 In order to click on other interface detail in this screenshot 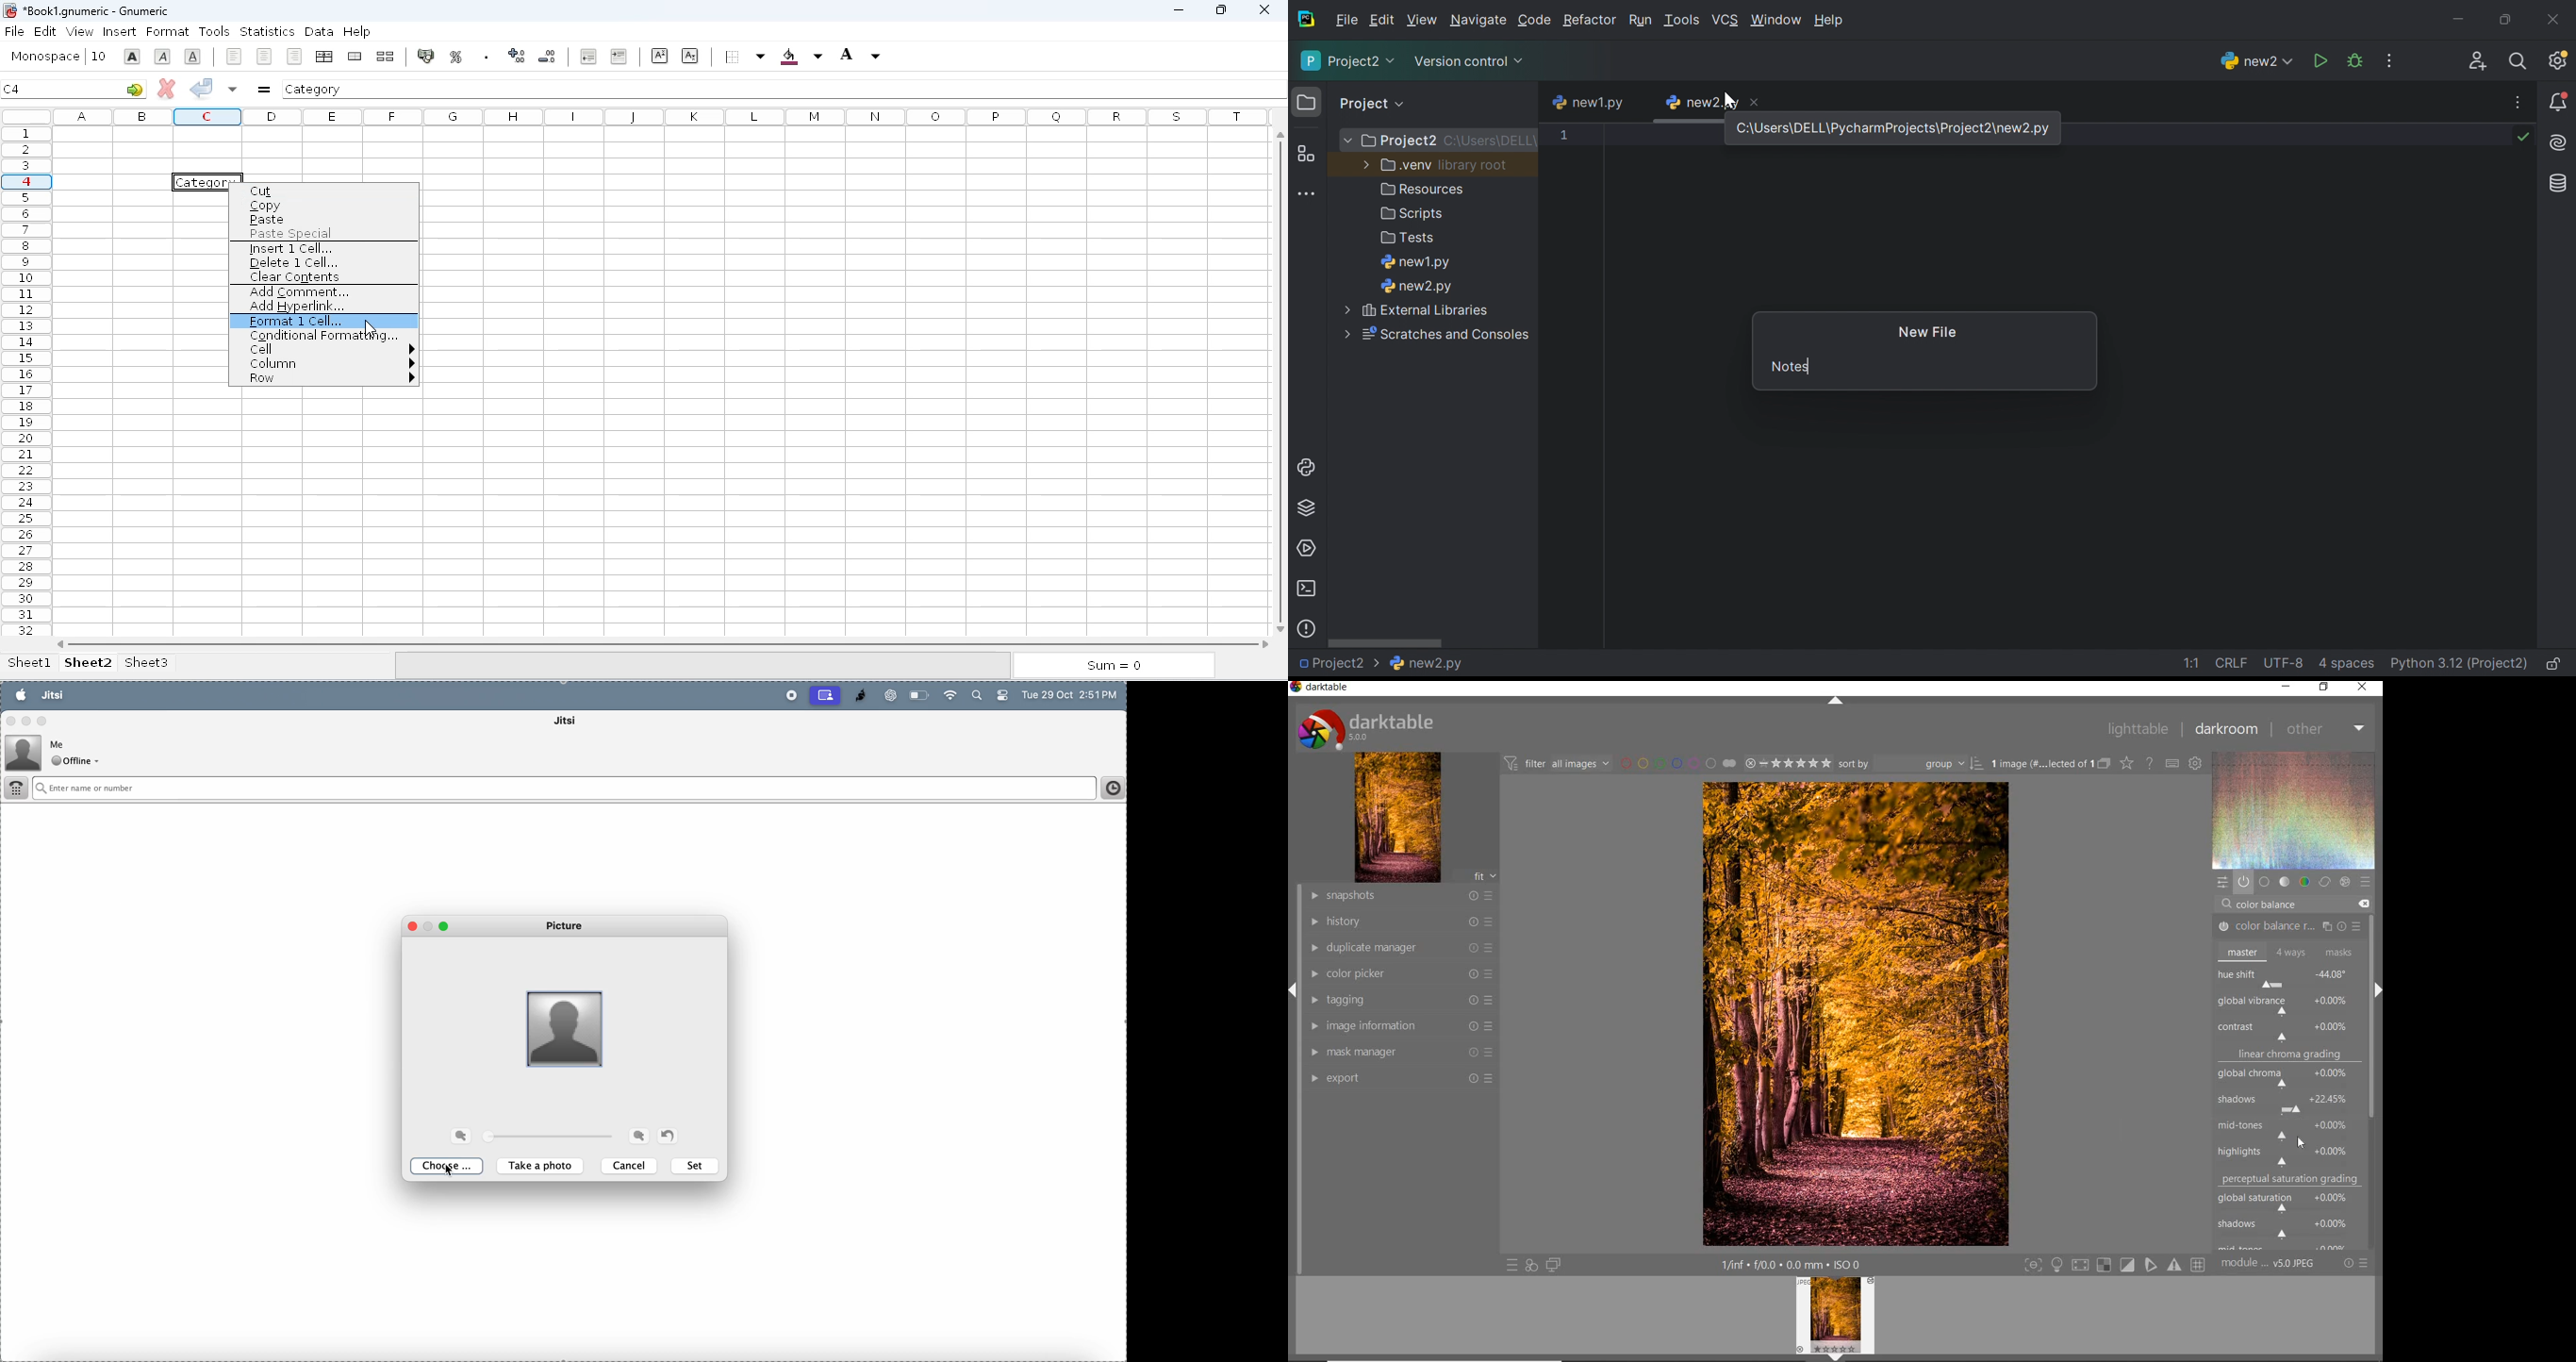, I will do `click(1793, 1265)`.